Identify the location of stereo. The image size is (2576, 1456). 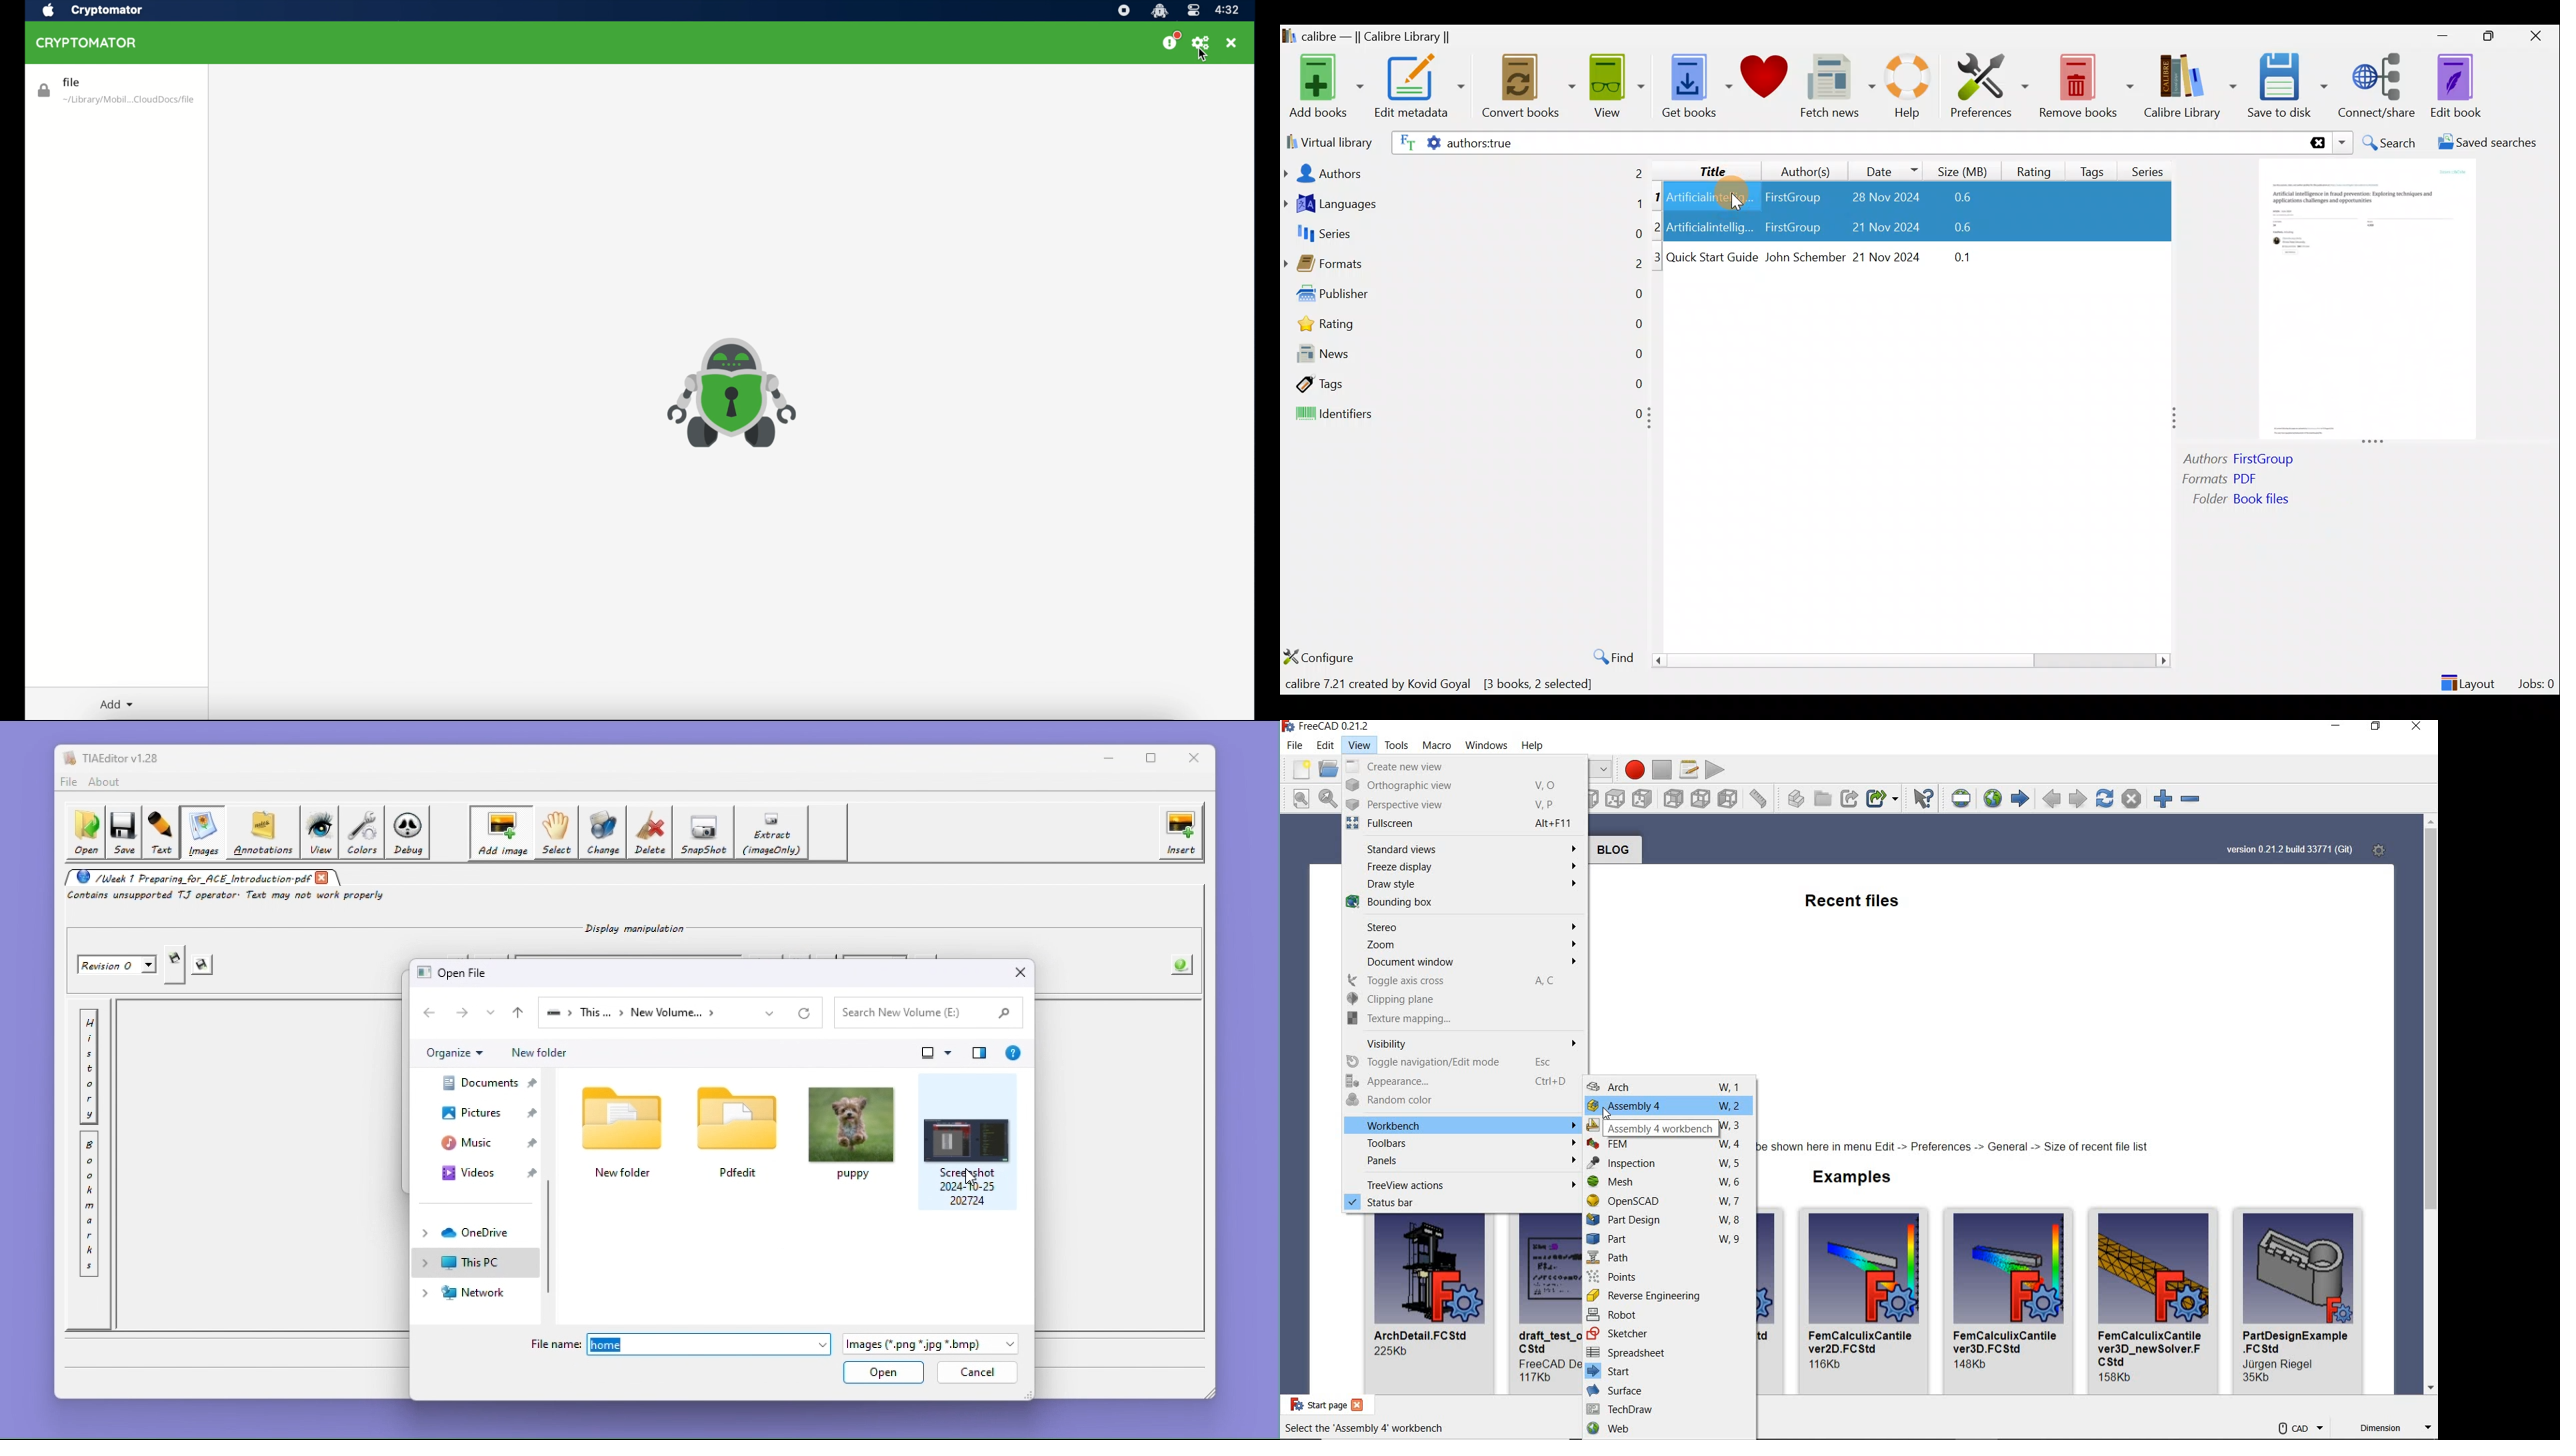
(1463, 928).